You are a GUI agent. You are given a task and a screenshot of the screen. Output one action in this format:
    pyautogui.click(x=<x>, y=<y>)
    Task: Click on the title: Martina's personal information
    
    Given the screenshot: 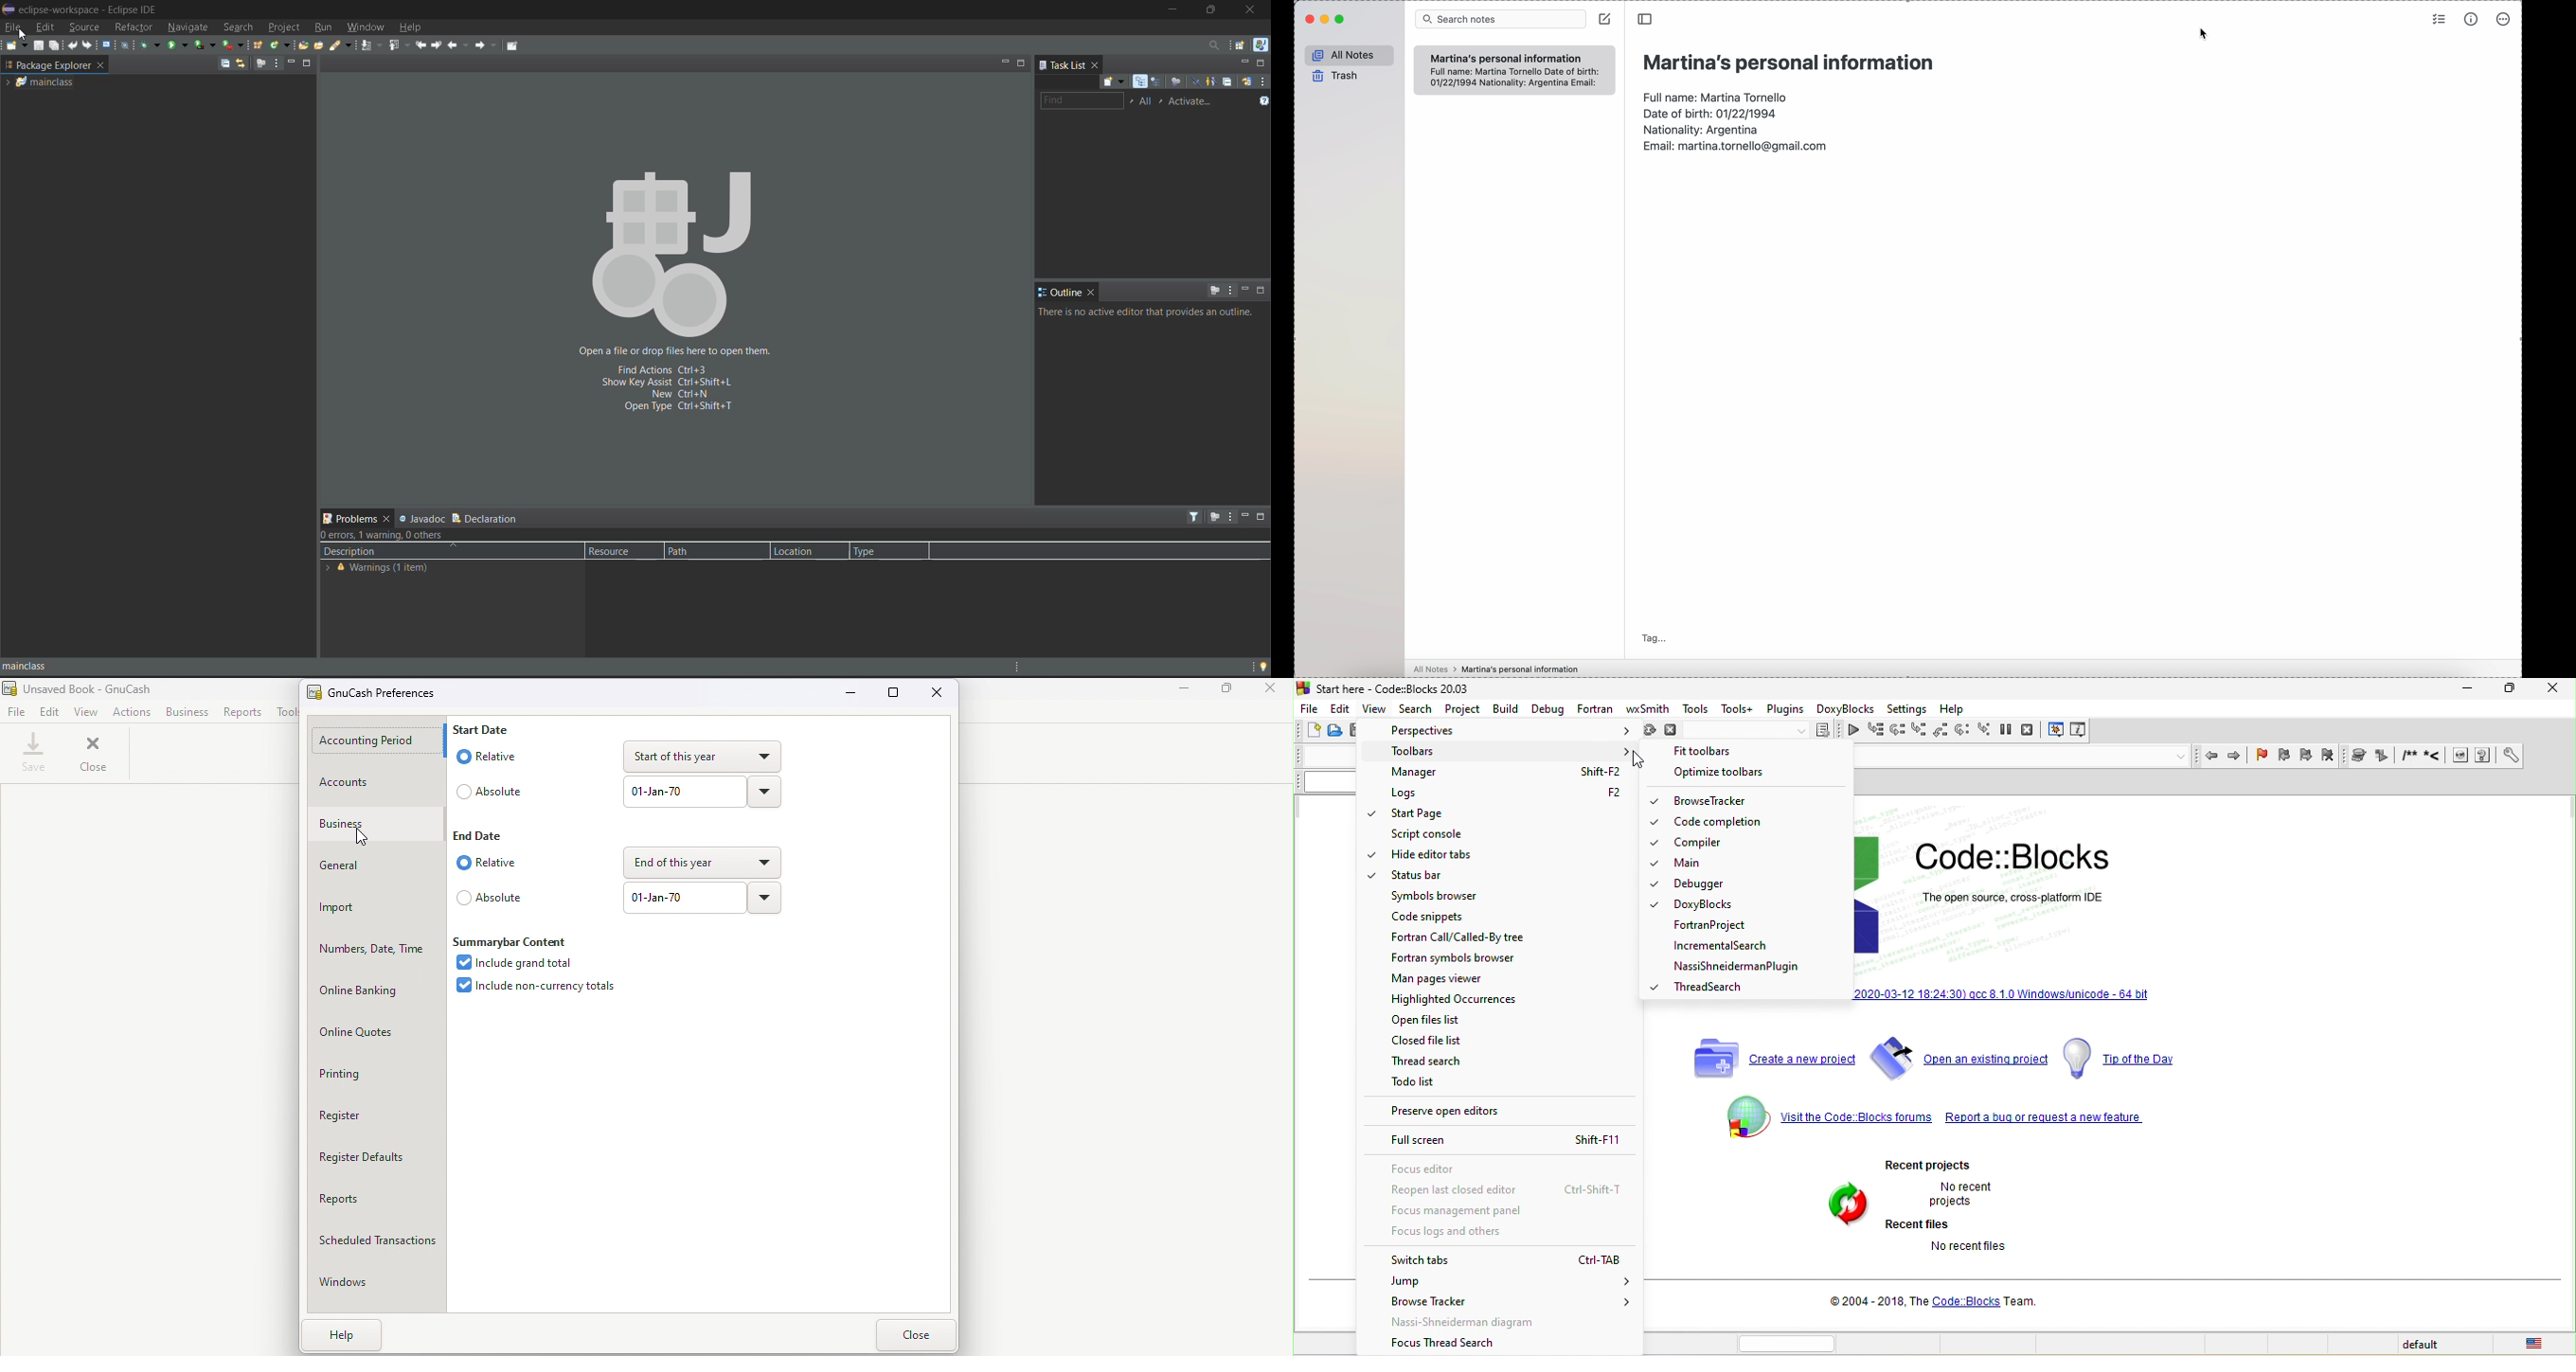 What is the action you would take?
    pyautogui.click(x=1788, y=62)
    